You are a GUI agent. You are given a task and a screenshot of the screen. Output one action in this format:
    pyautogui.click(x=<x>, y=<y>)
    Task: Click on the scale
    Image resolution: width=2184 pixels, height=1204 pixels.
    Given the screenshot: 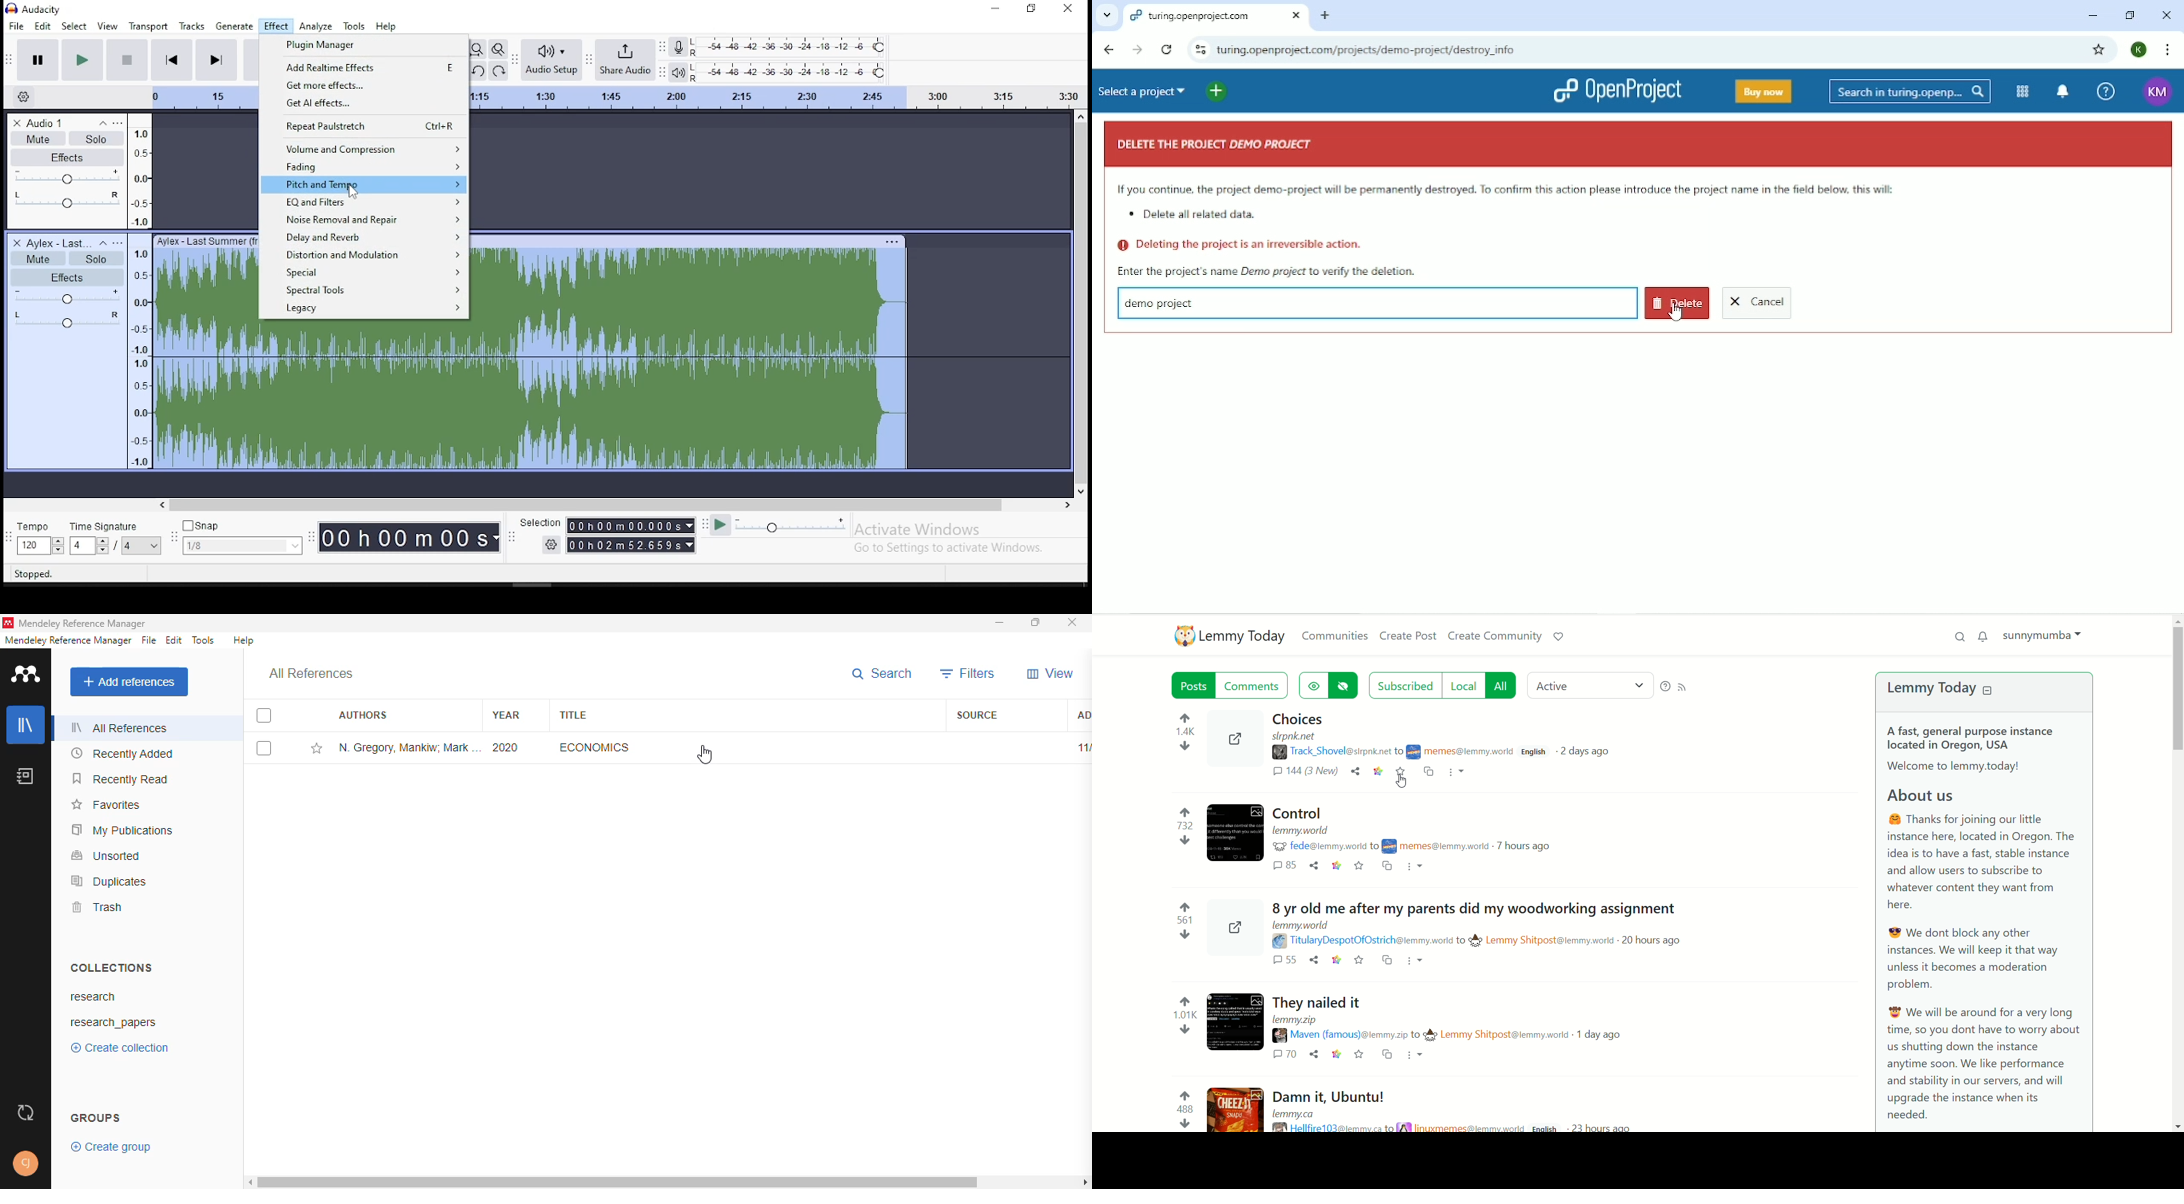 What is the action you would take?
    pyautogui.click(x=140, y=291)
    